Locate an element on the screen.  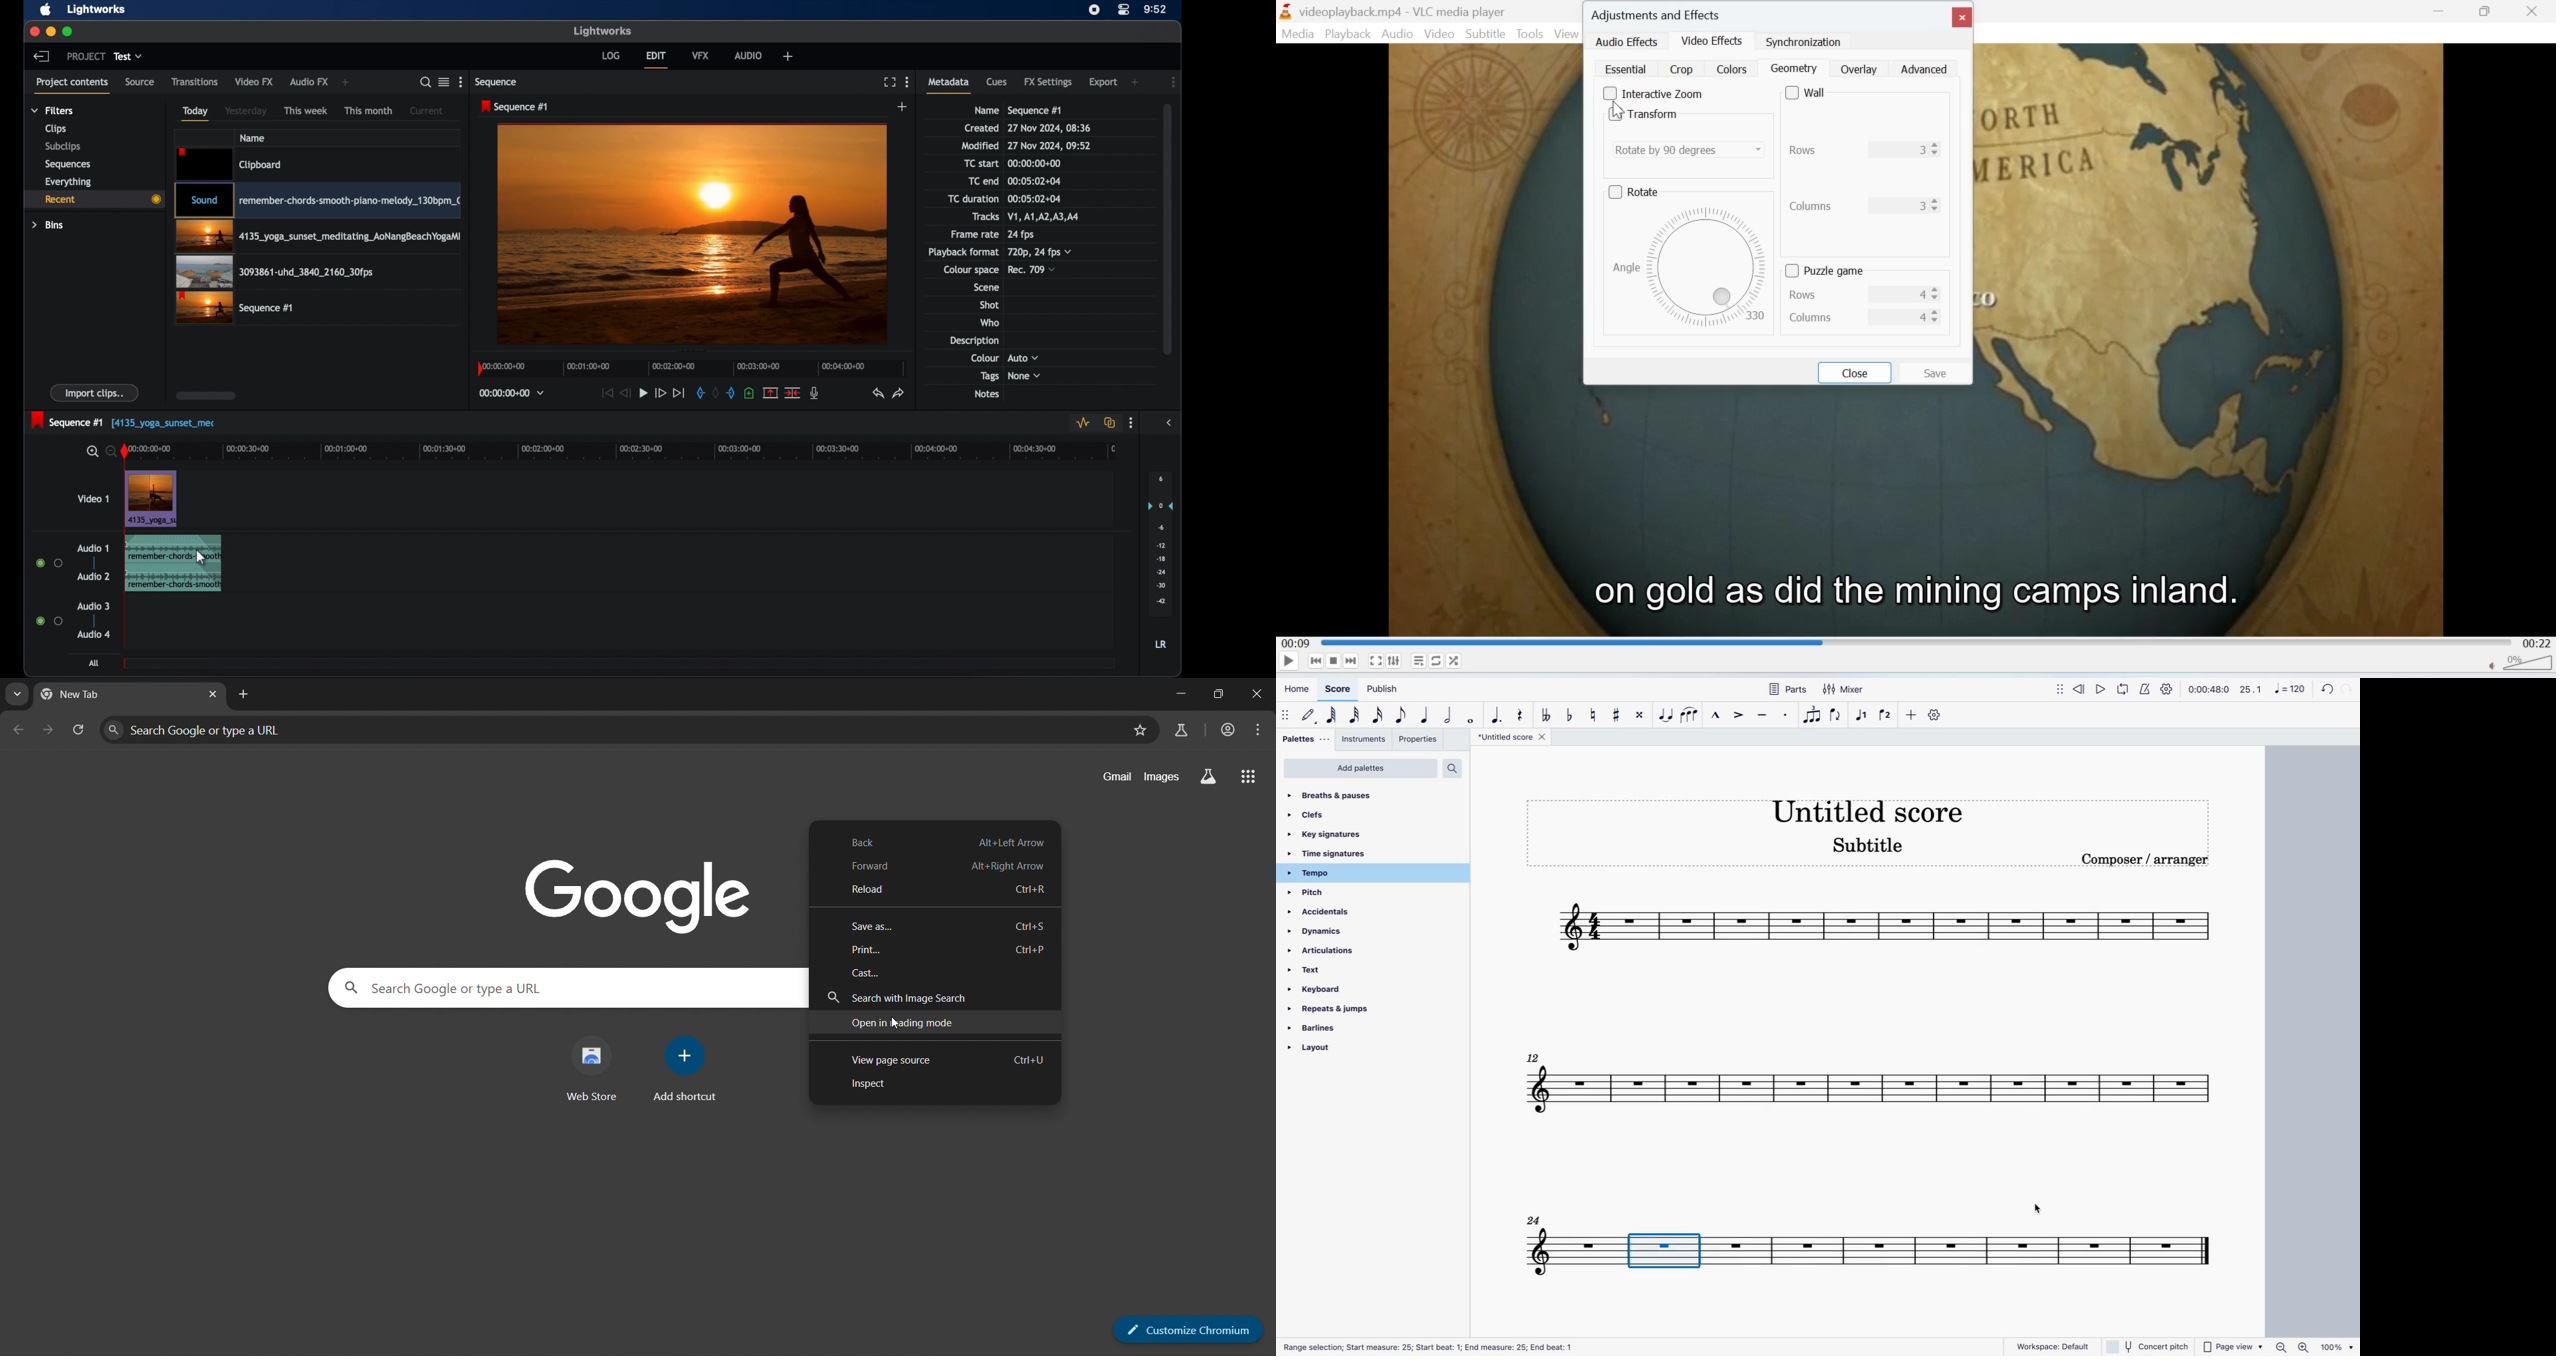
Playbar is located at coordinates (1918, 642).